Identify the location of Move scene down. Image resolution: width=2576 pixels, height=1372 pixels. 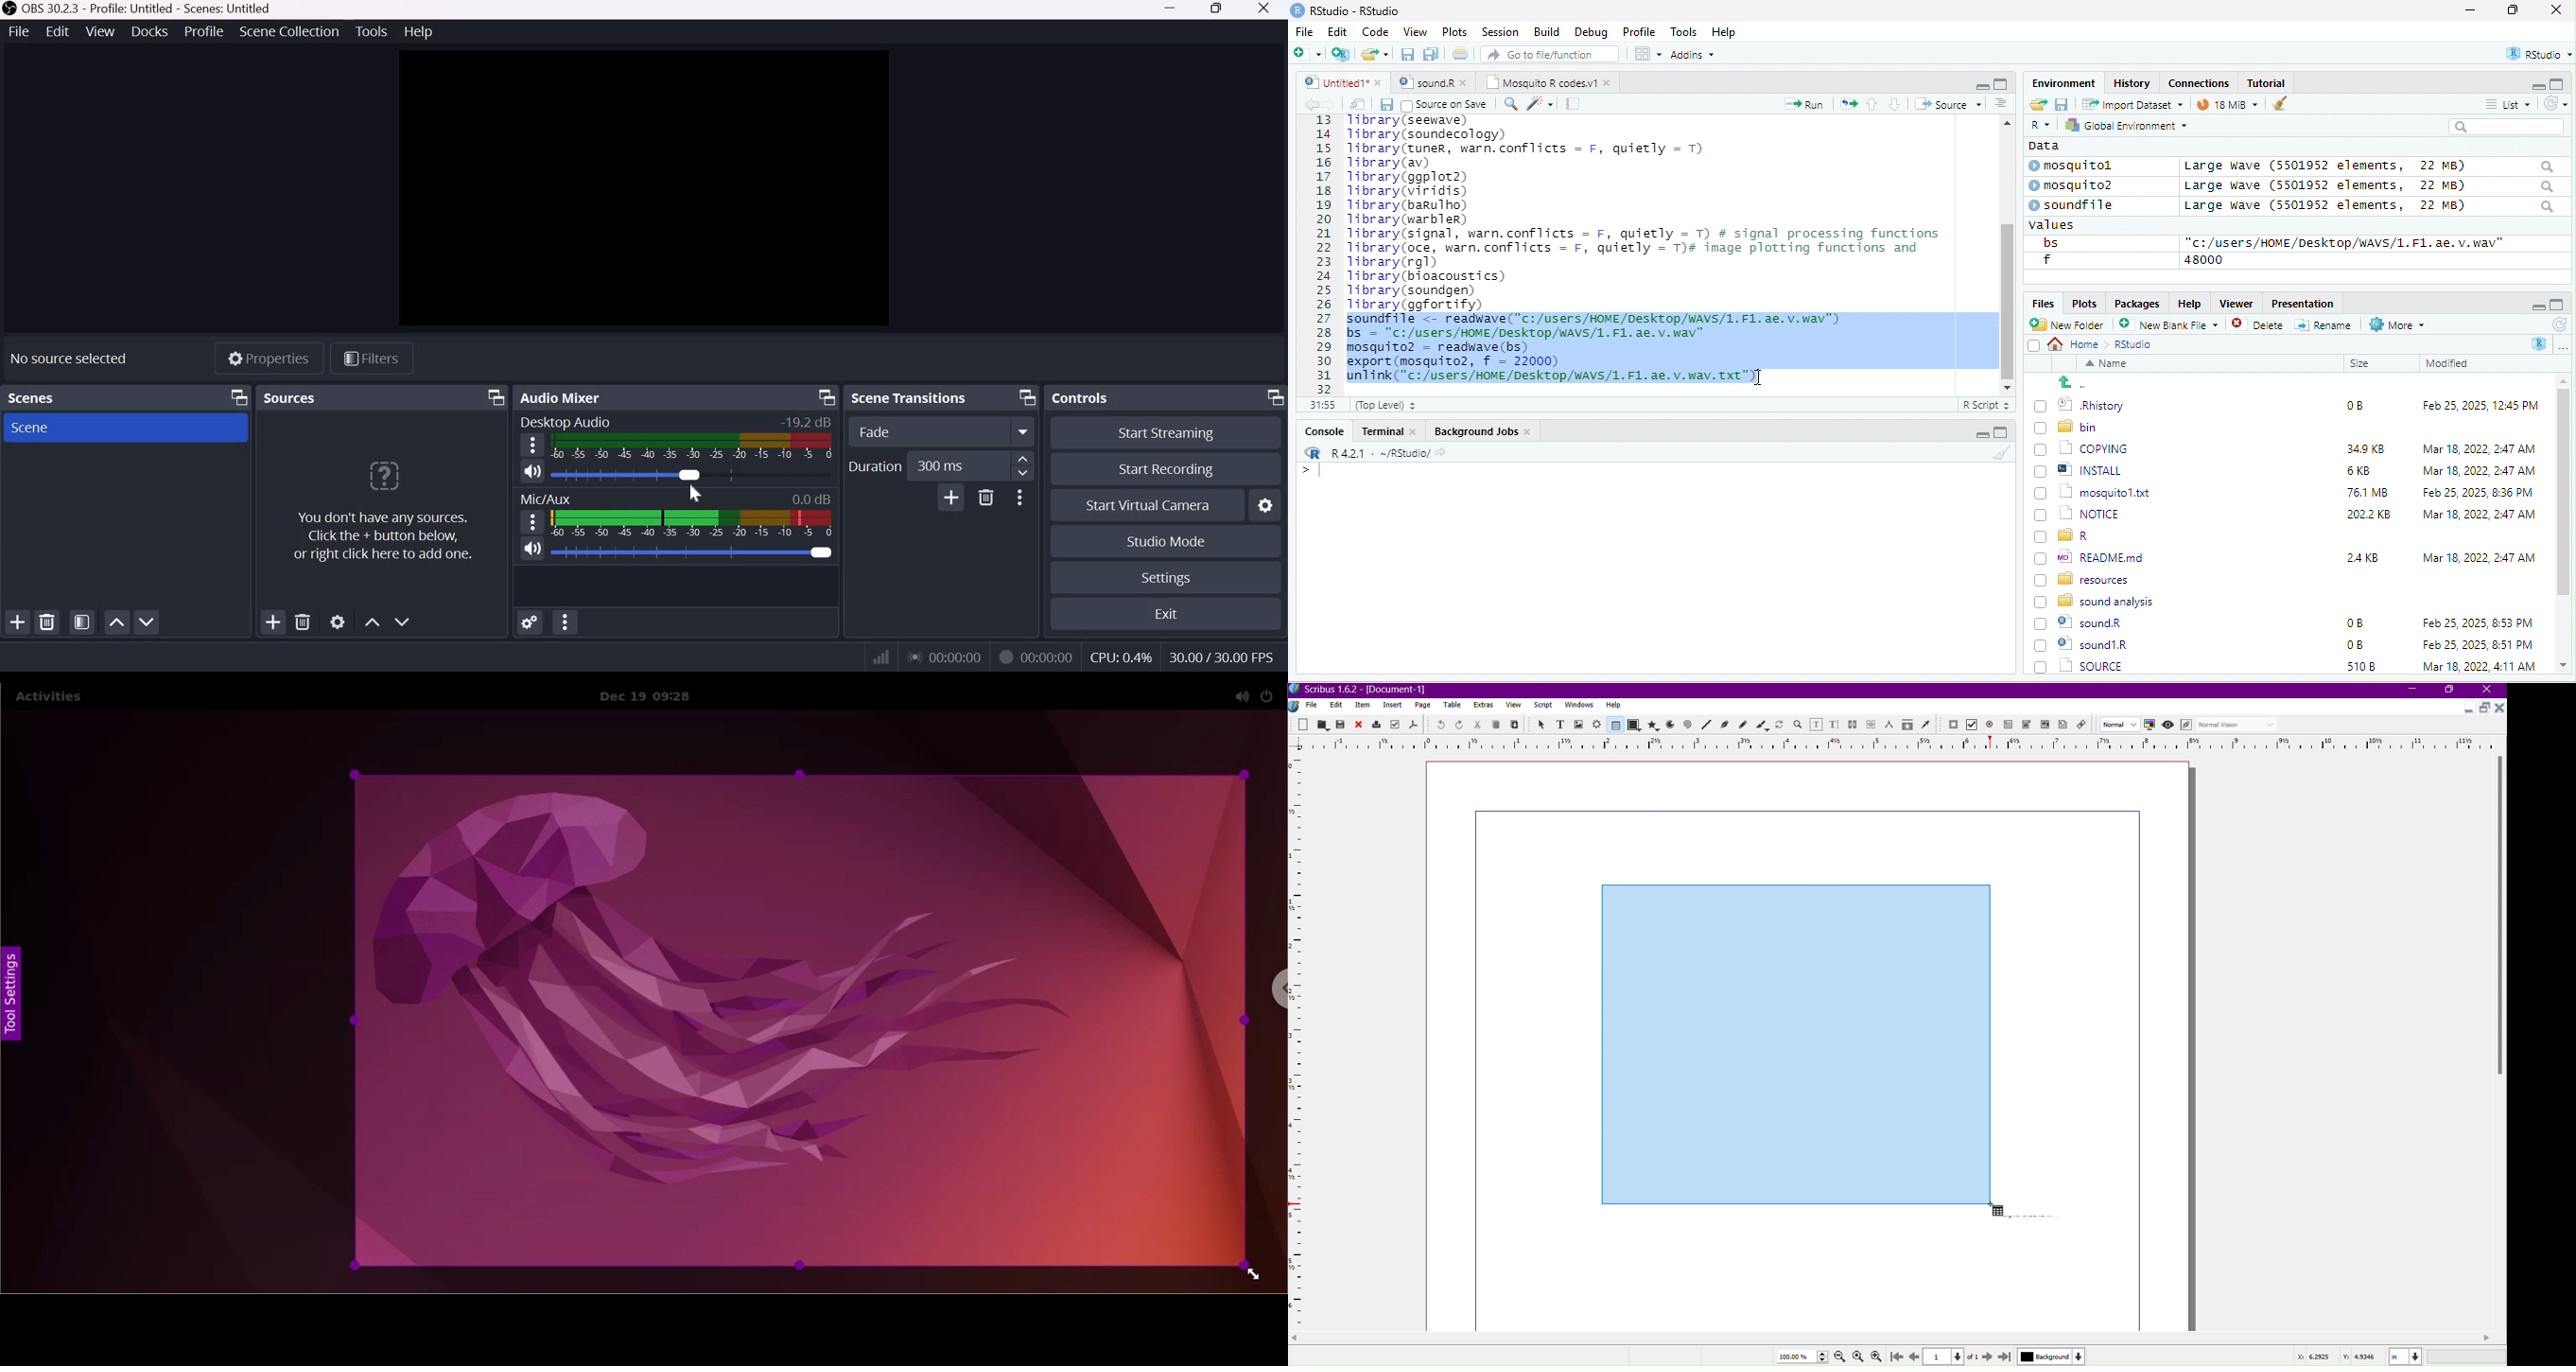
(148, 621).